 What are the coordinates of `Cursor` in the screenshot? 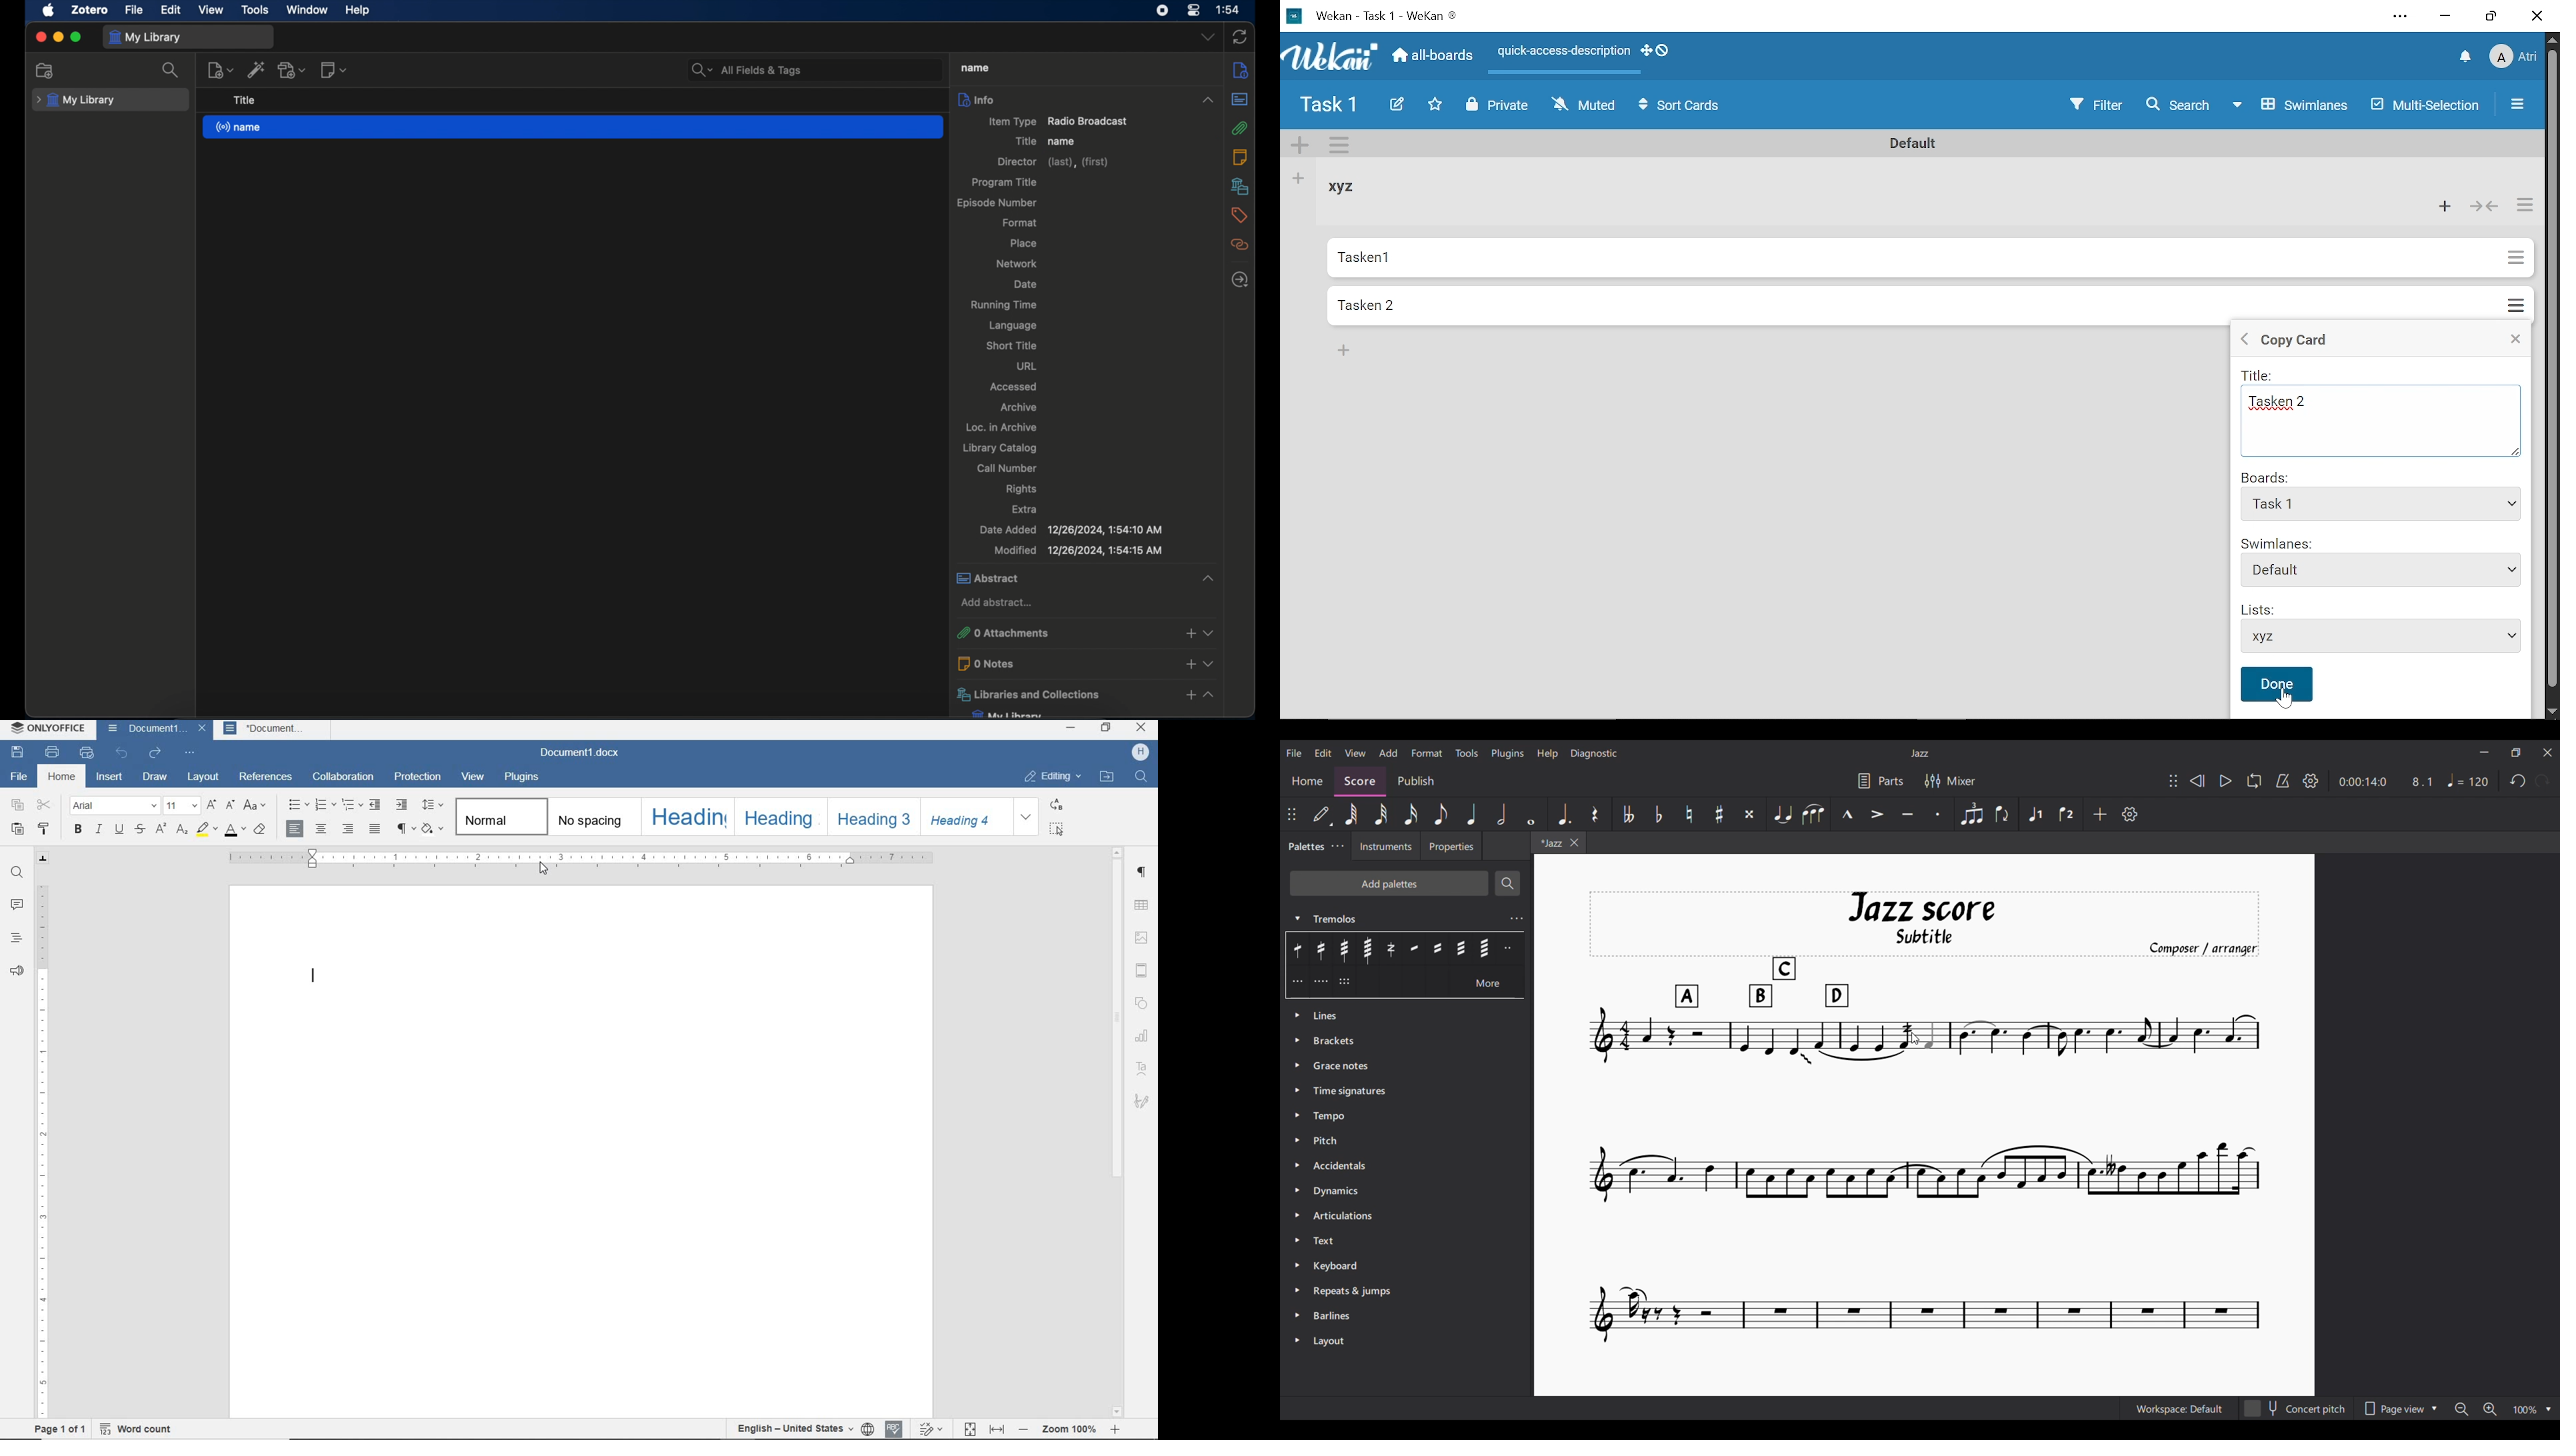 It's located at (1917, 1039).